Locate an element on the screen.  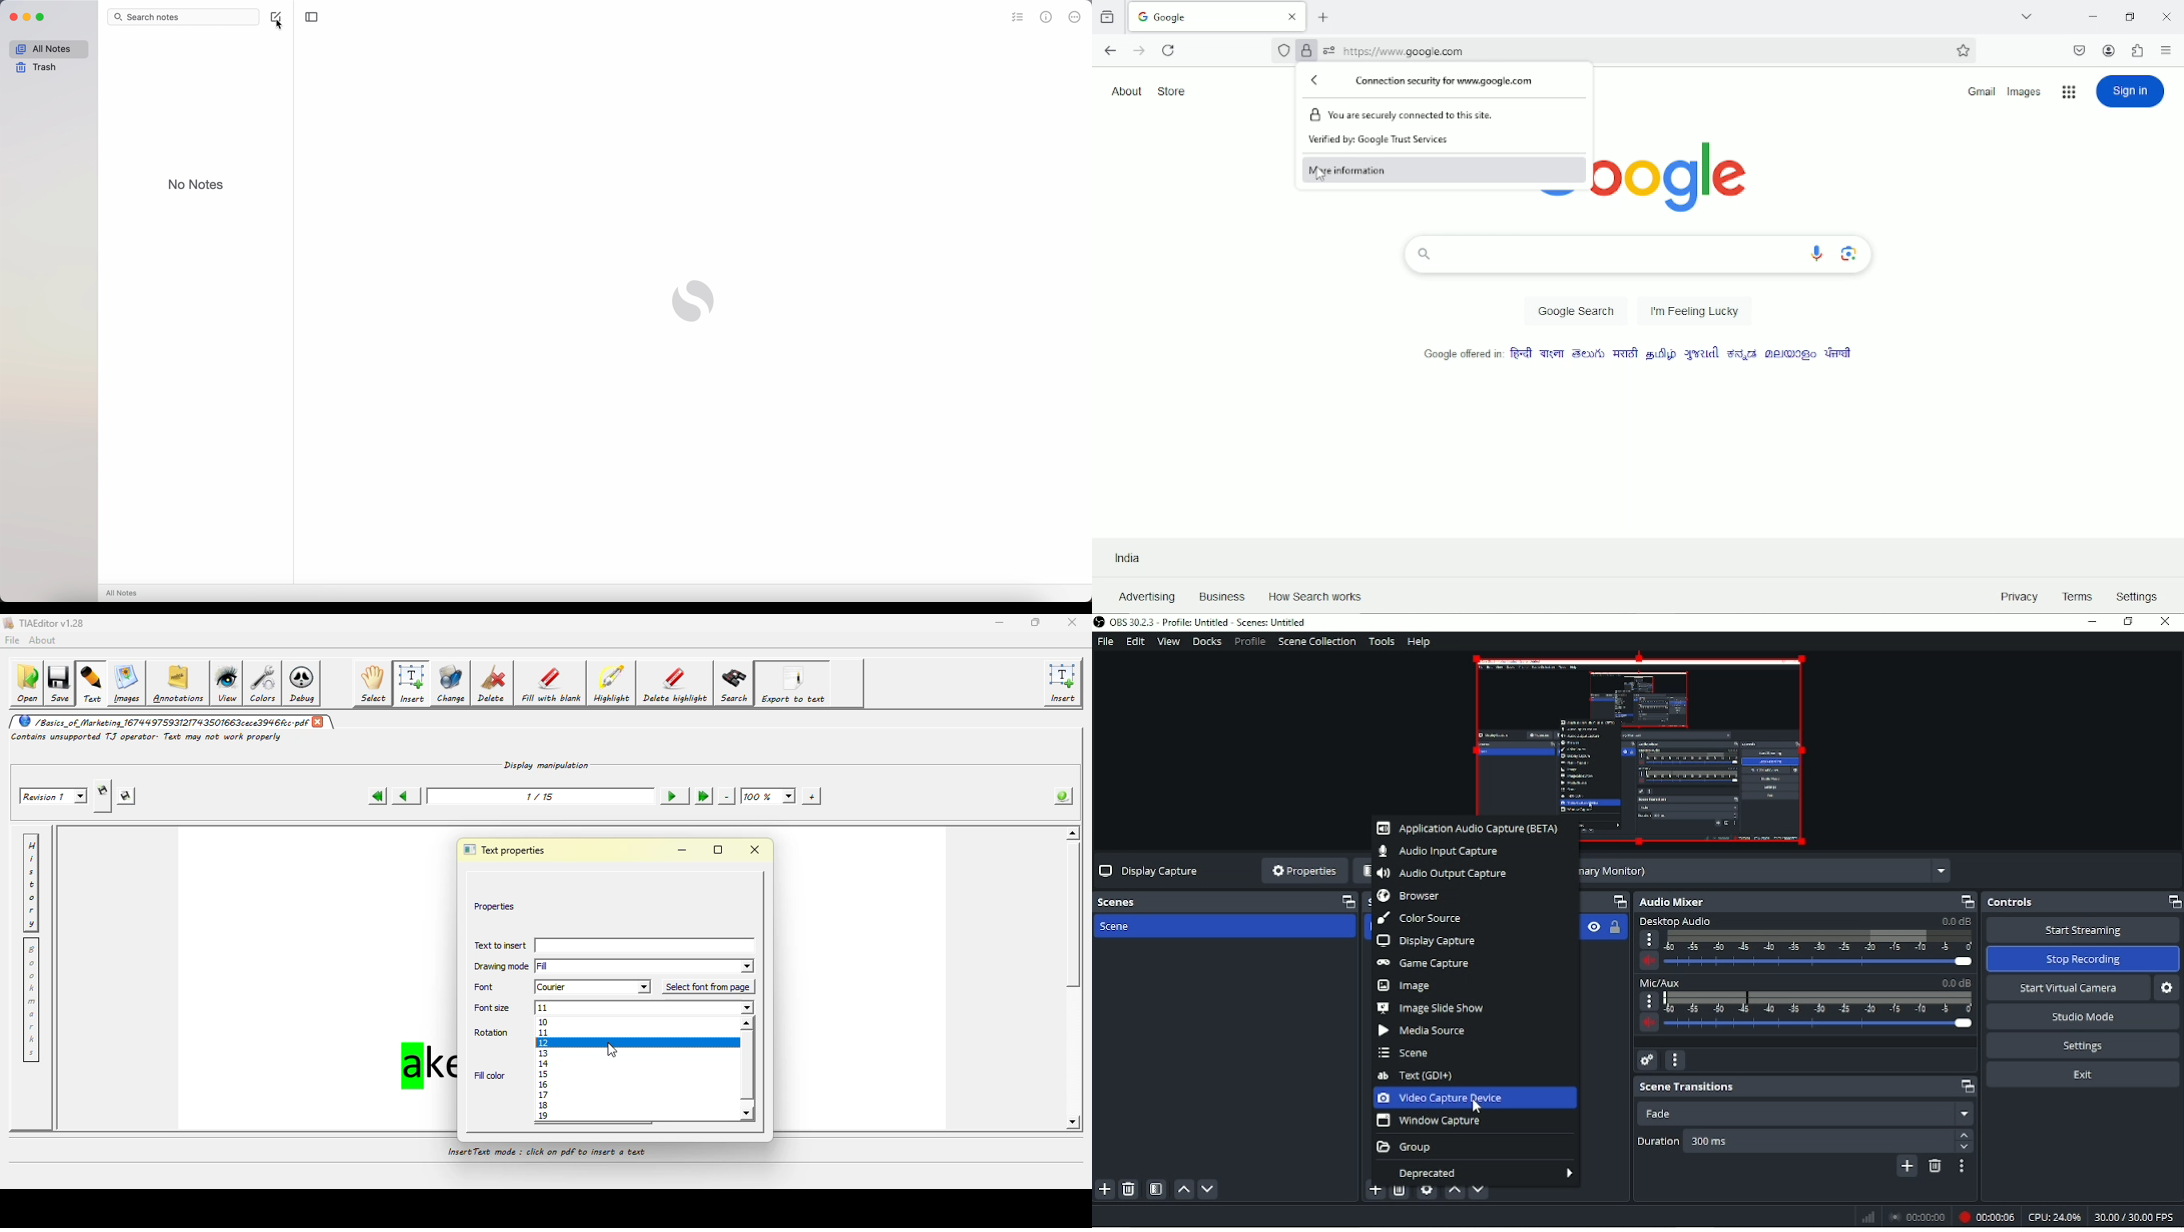
Open source properties is located at coordinates (1426, 1192).